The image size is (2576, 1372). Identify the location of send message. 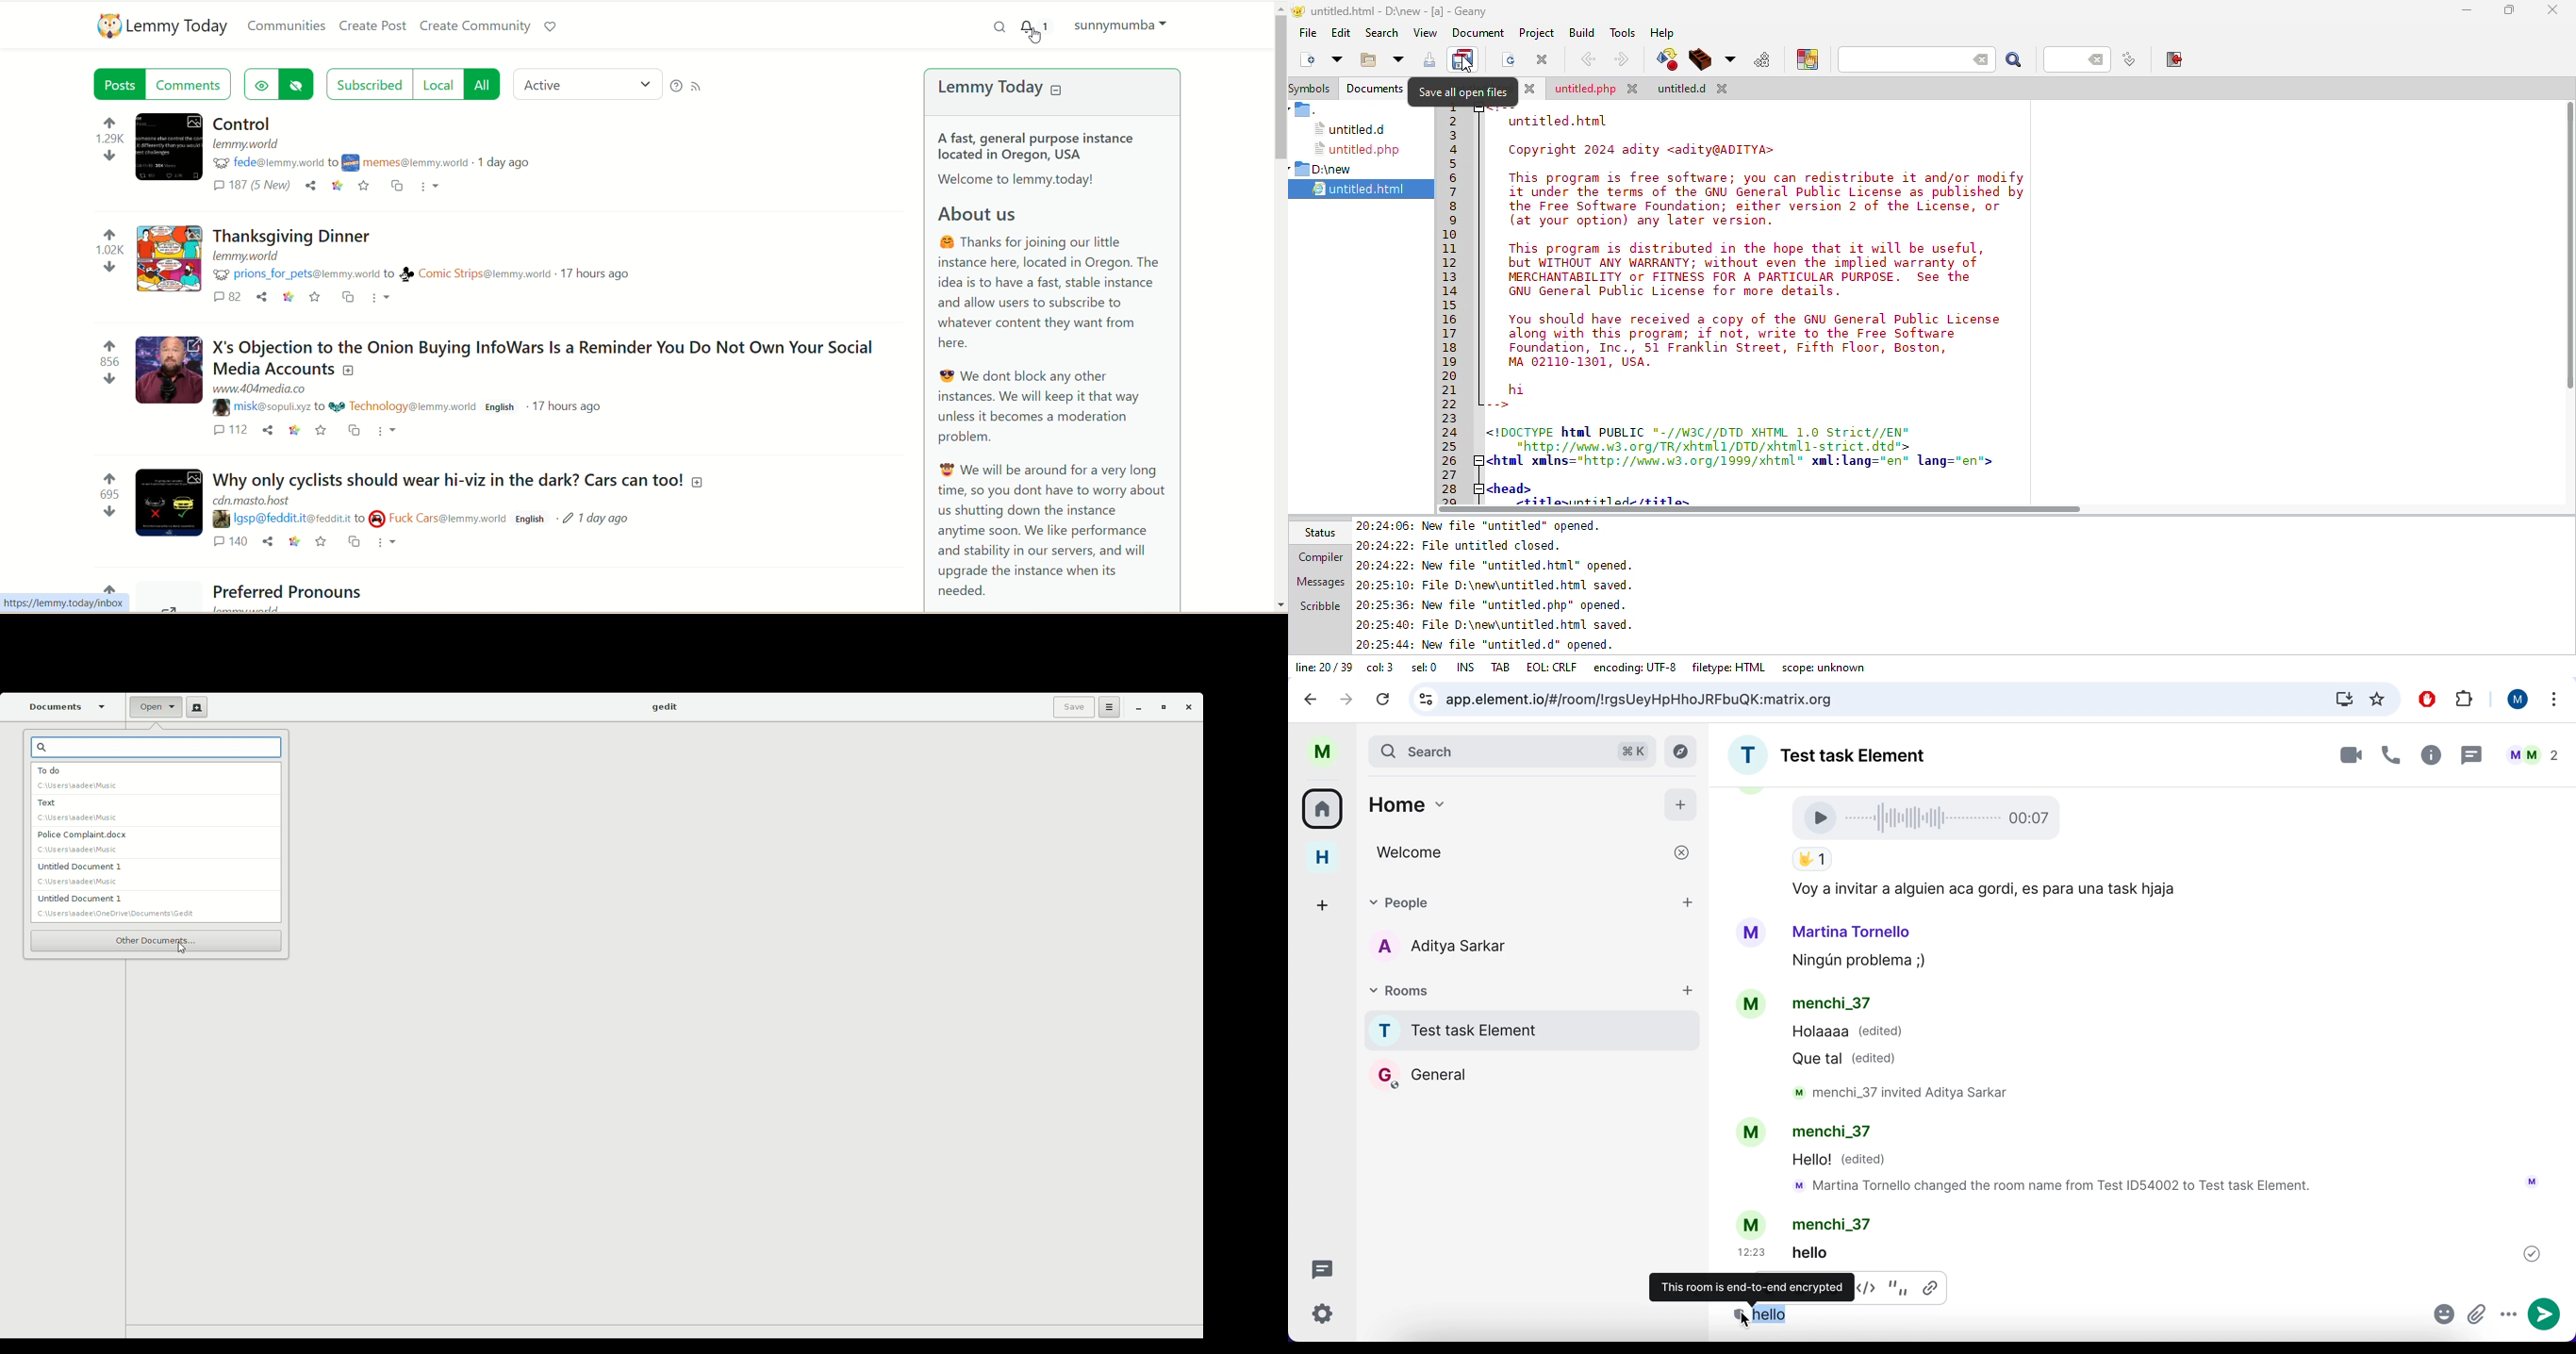
(2546, 1315).